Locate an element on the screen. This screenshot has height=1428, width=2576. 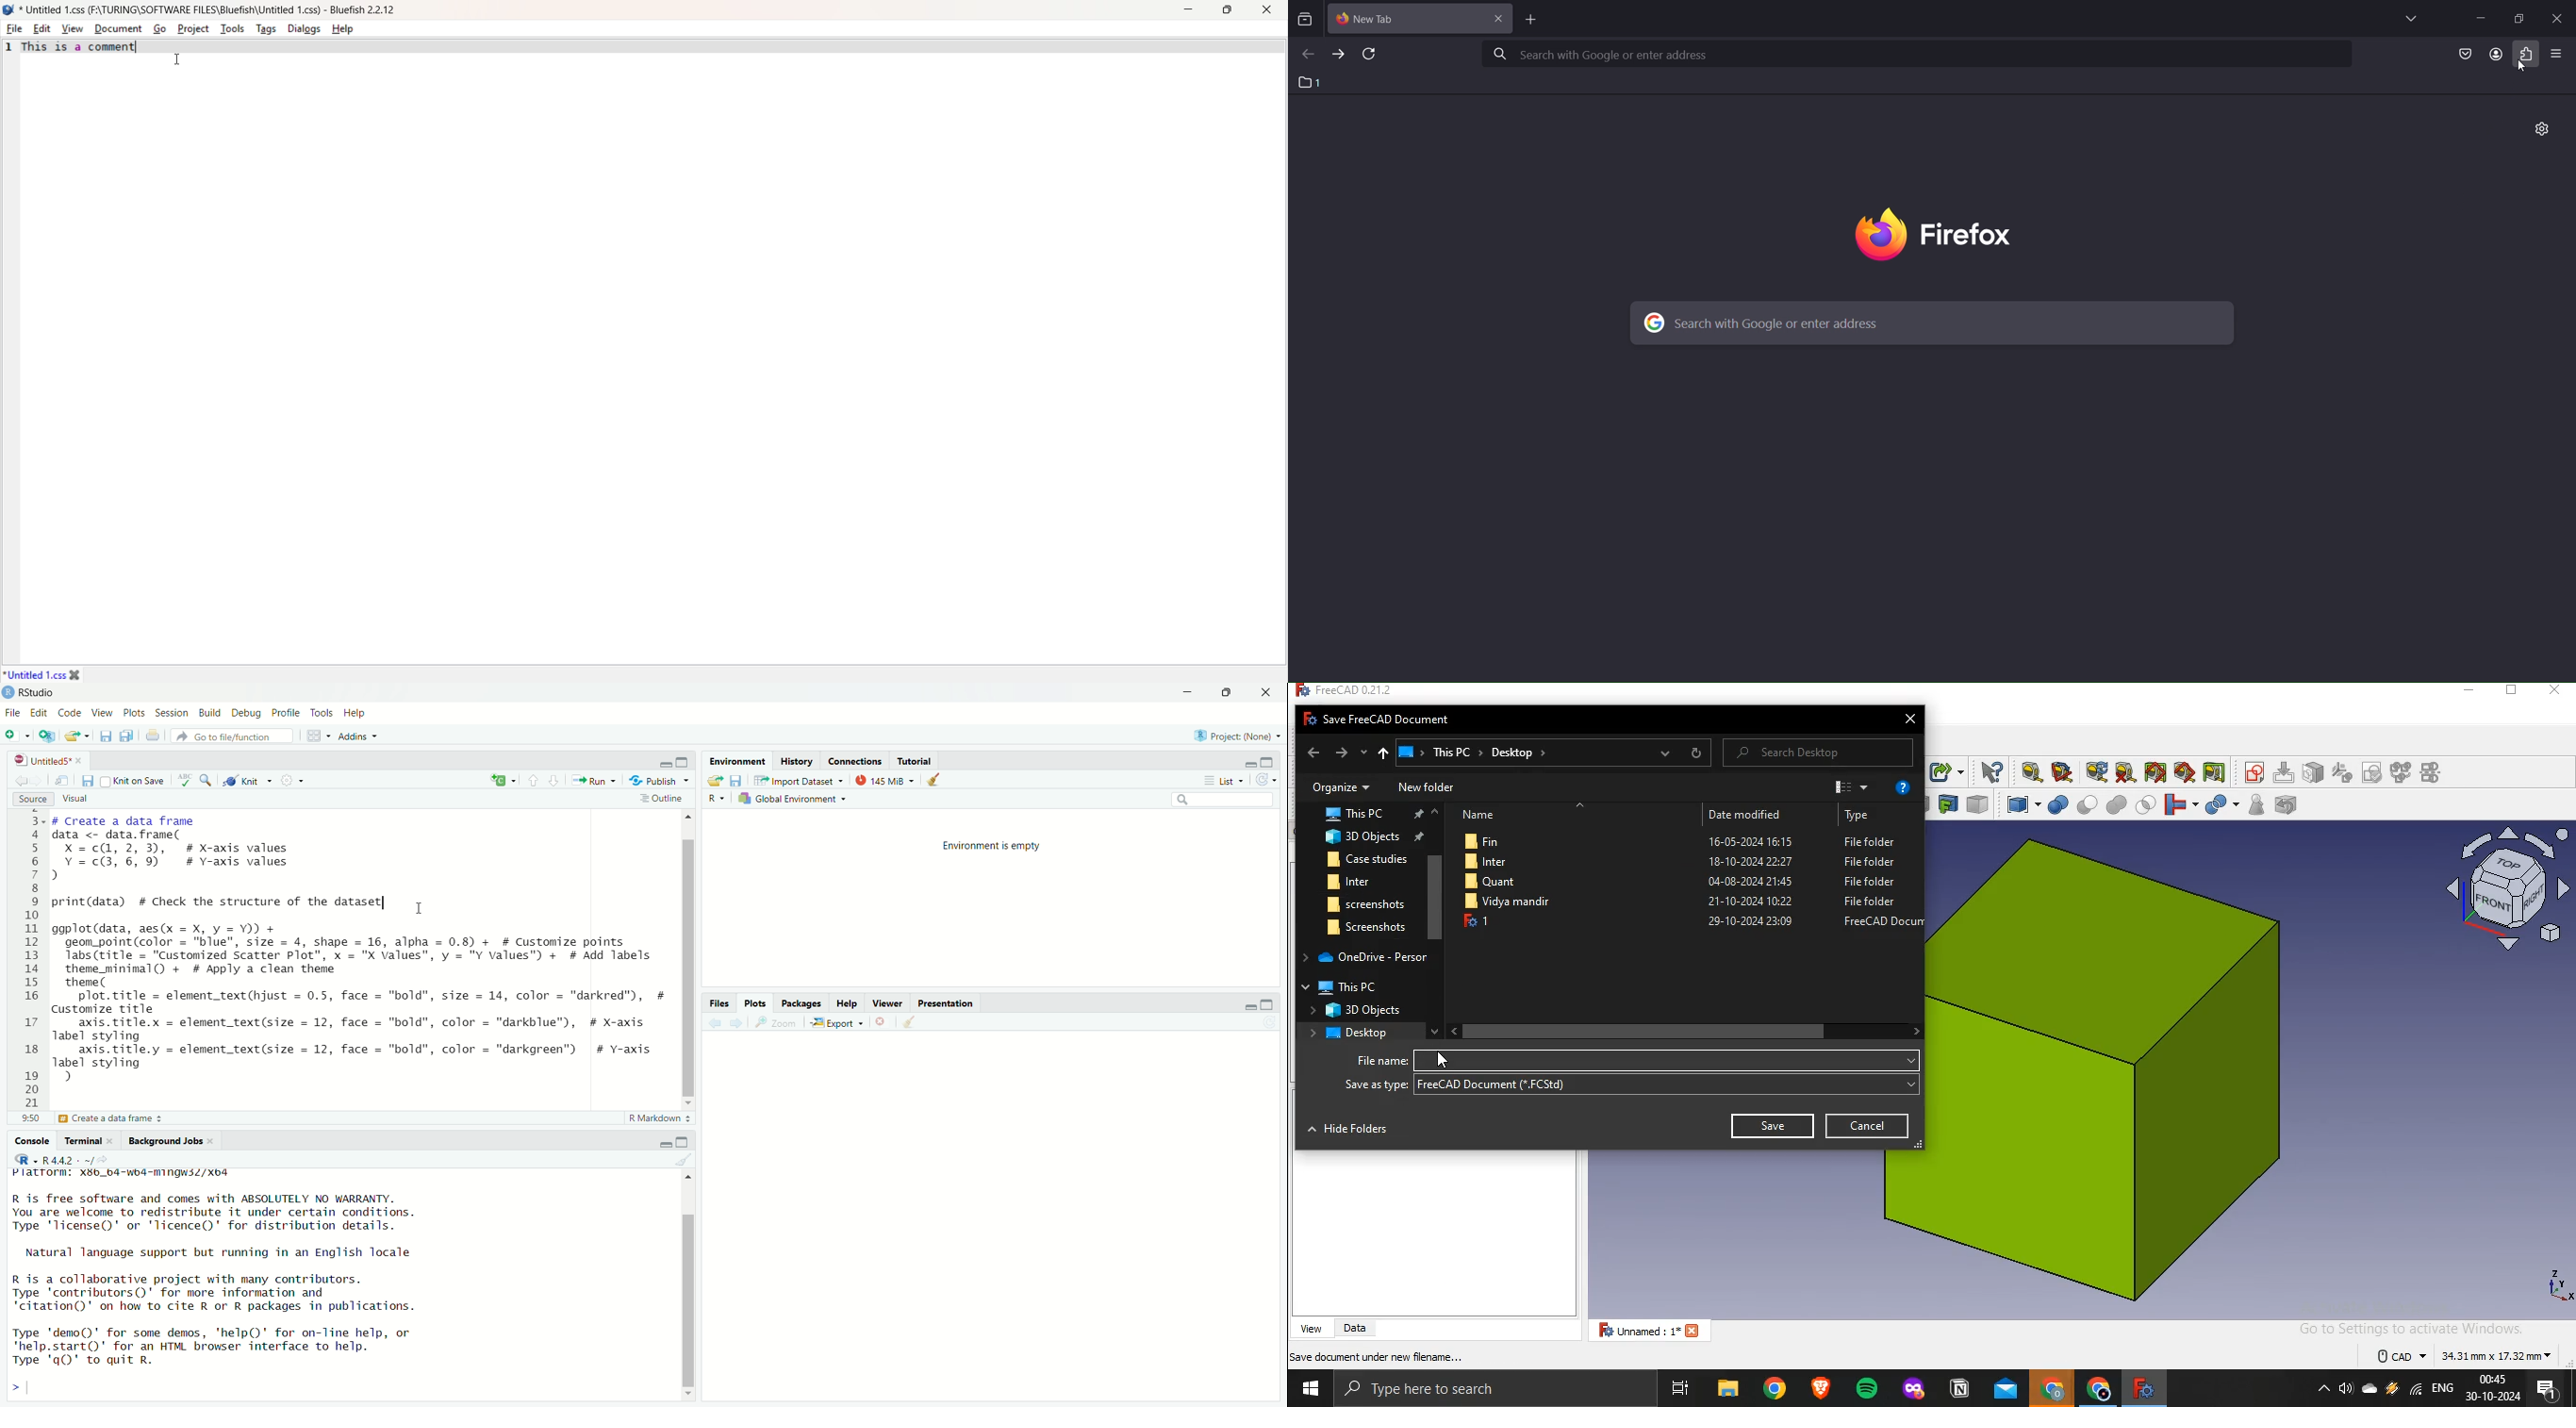
back is located at coordinates (1313, 752).